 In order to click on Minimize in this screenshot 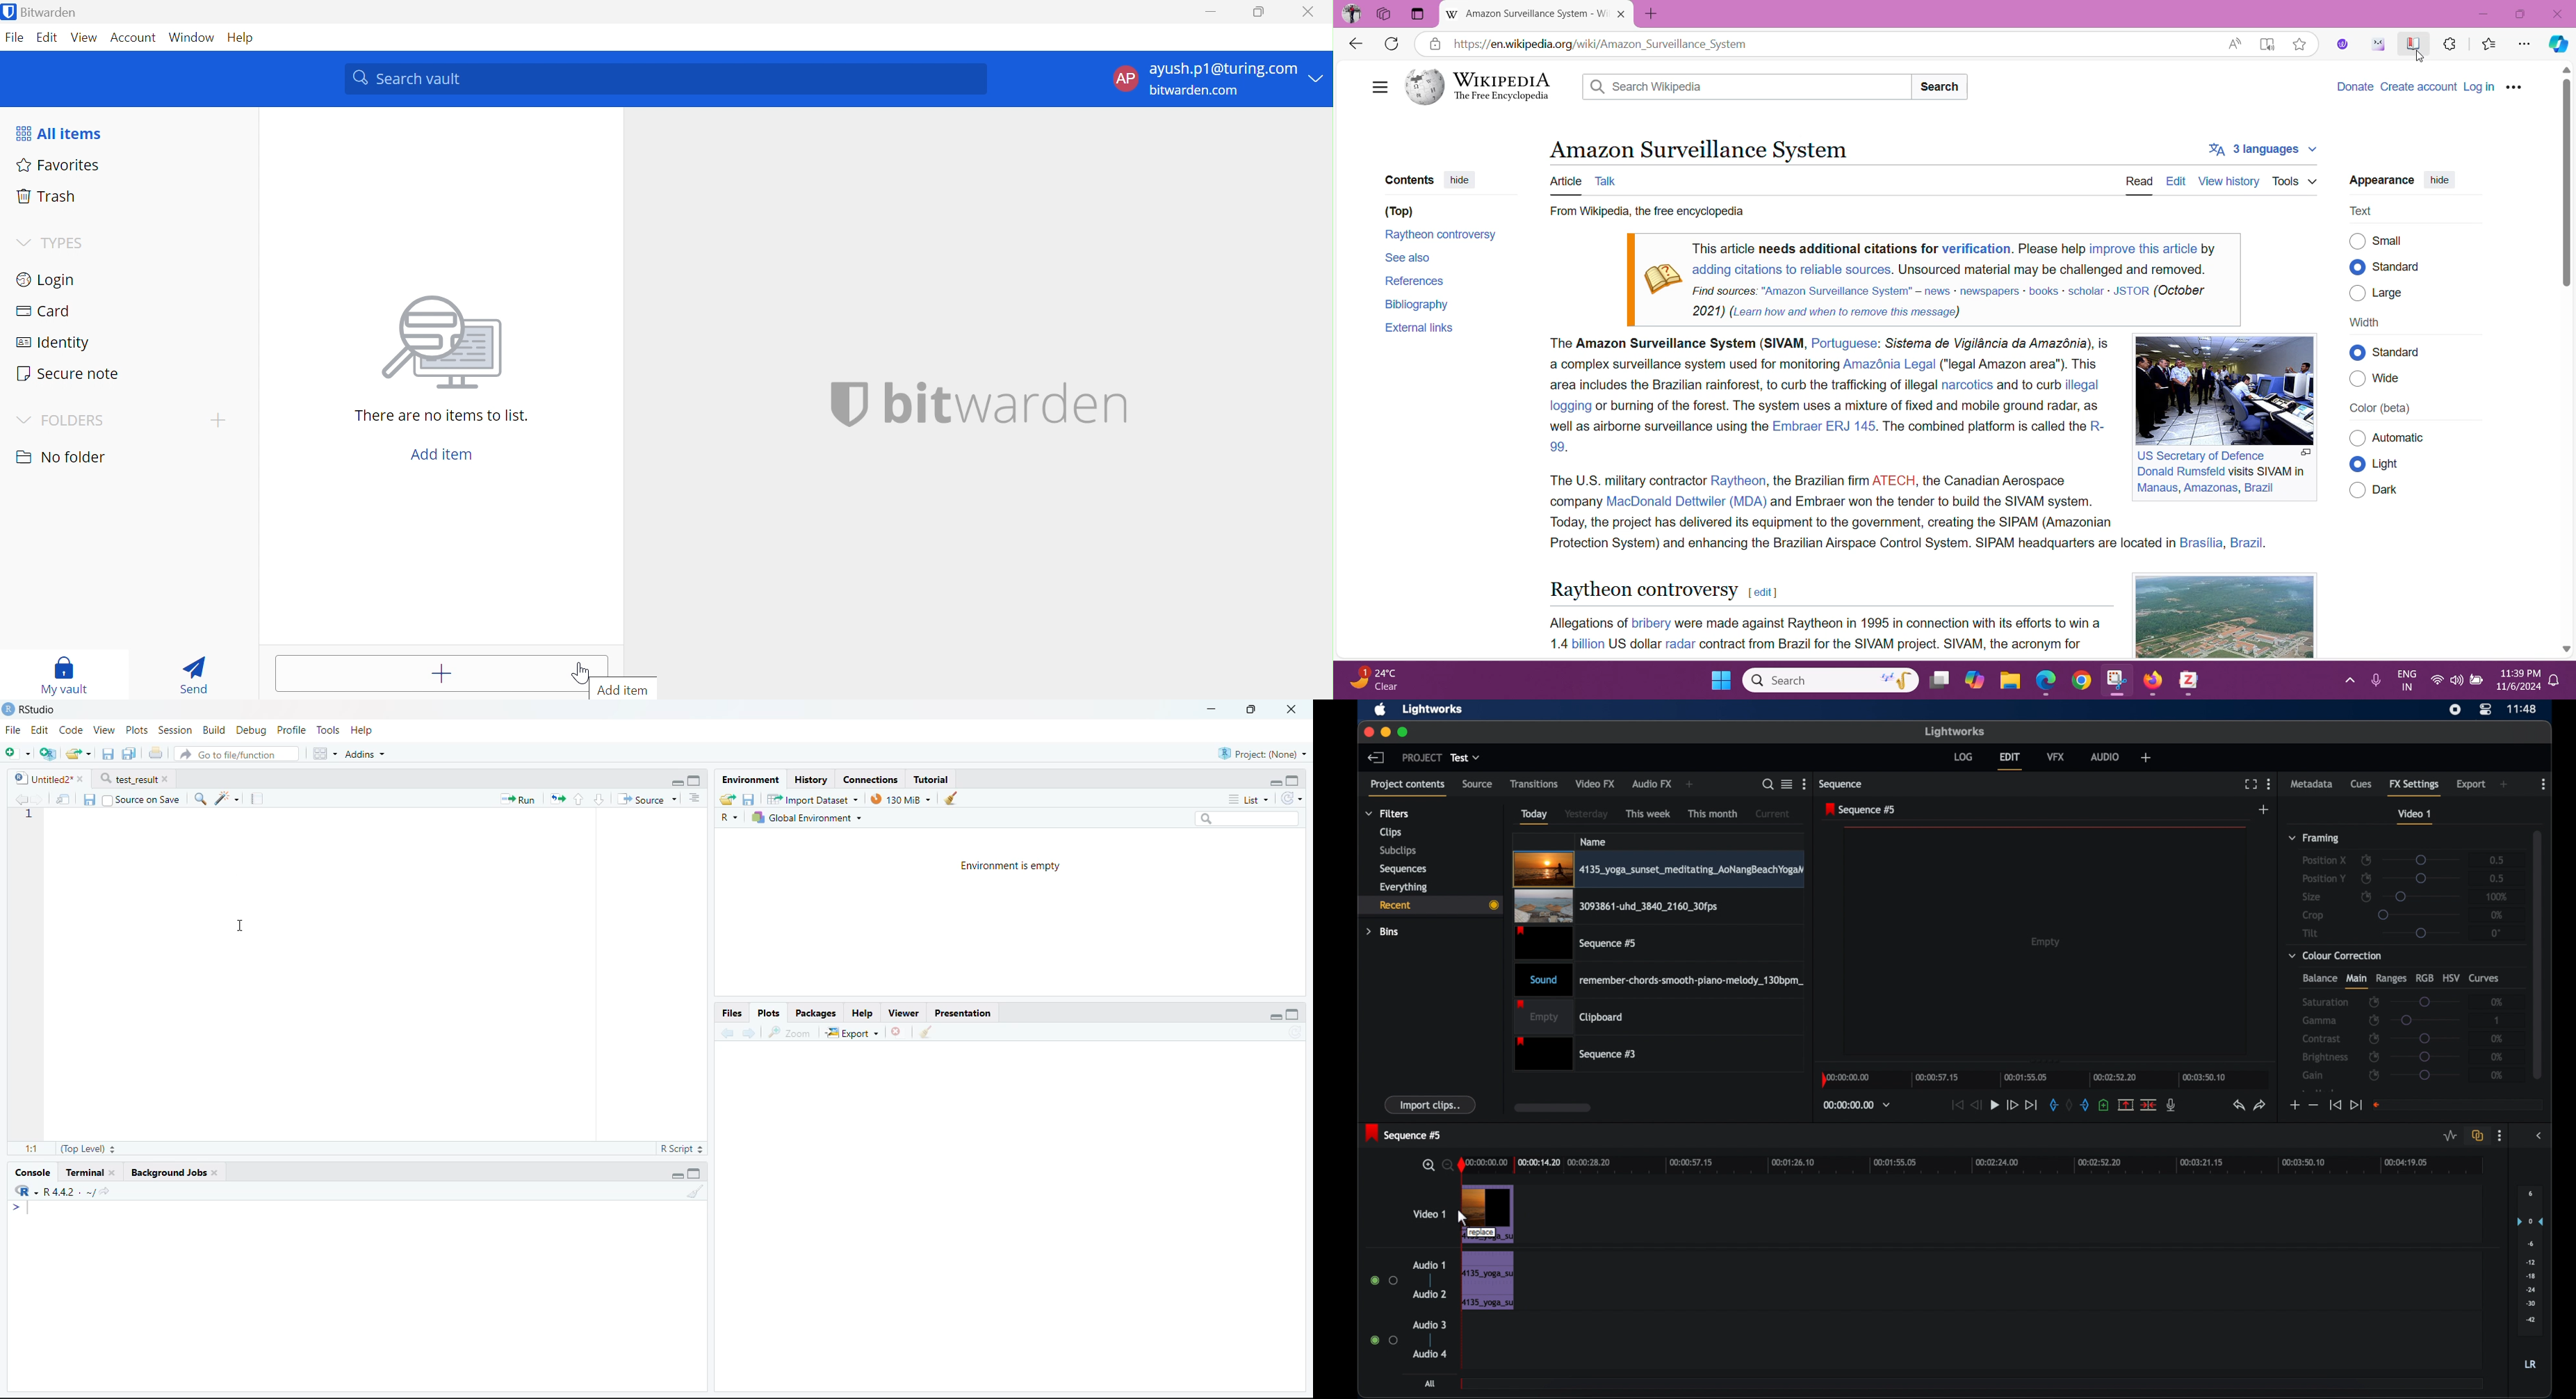, I will do `click(675, 782)`.